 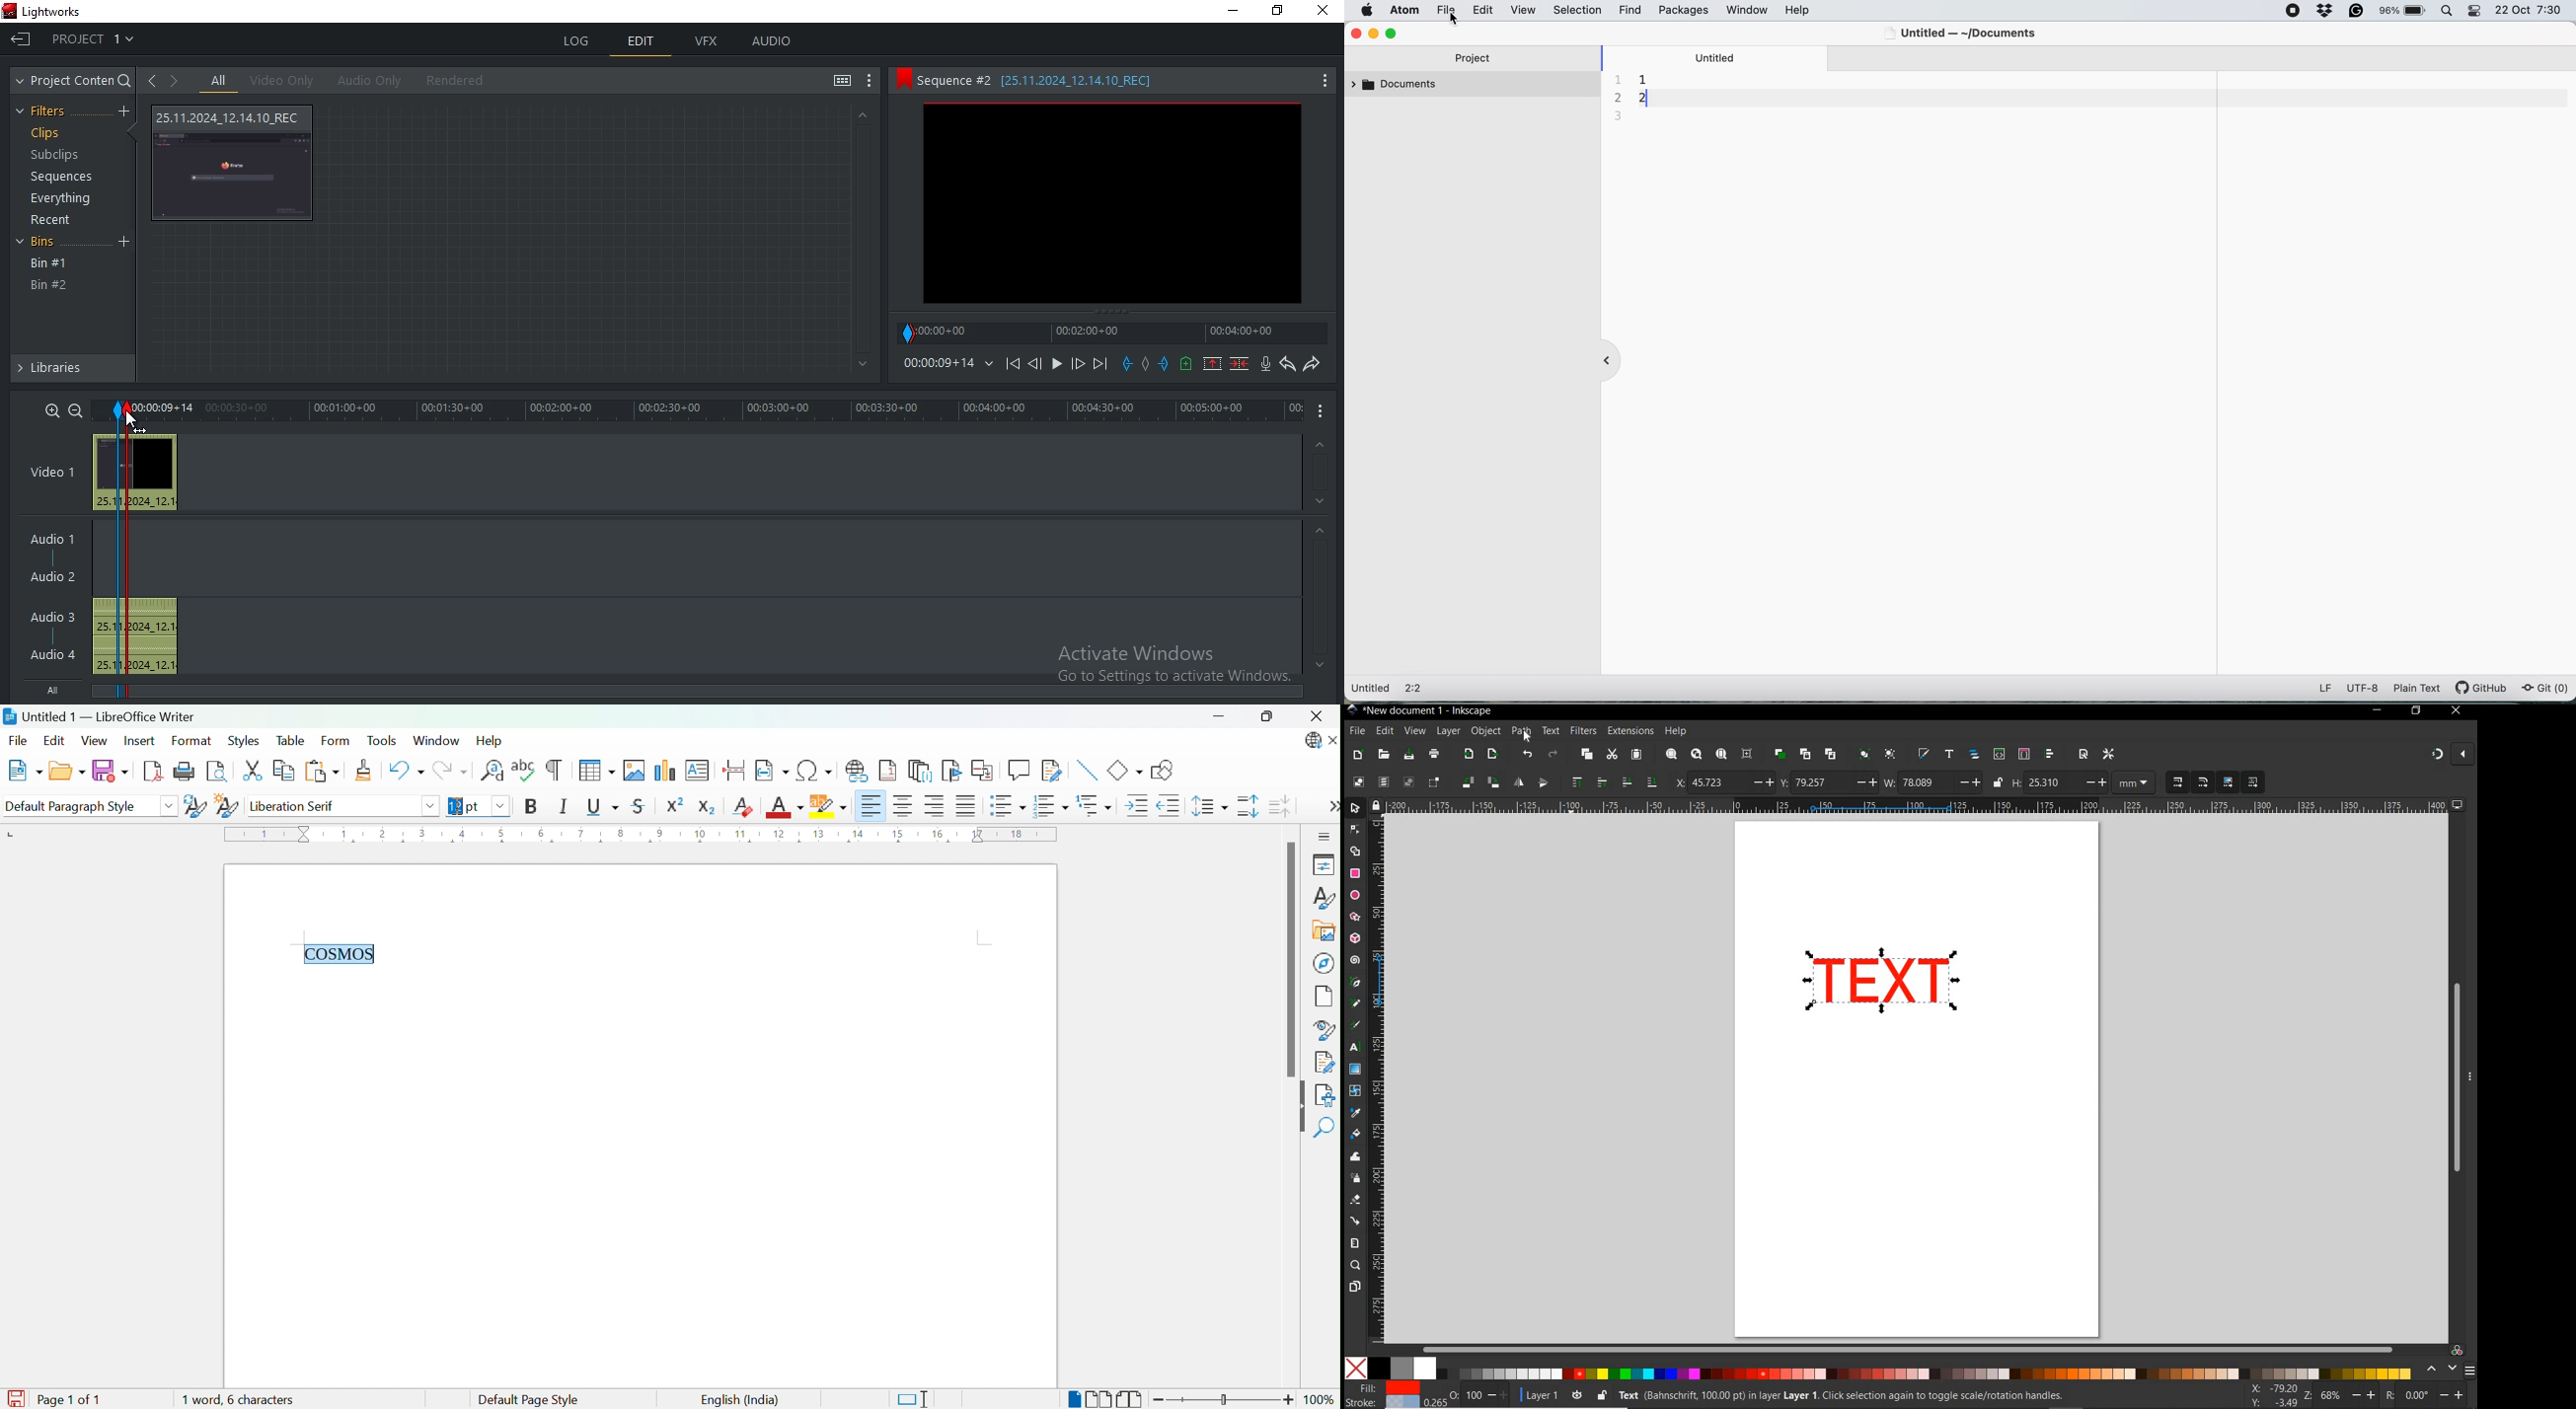 What do you see at coordinates (1392, 32) in the screenshot?
I see `maximise` at bounding box center [1392, 32].